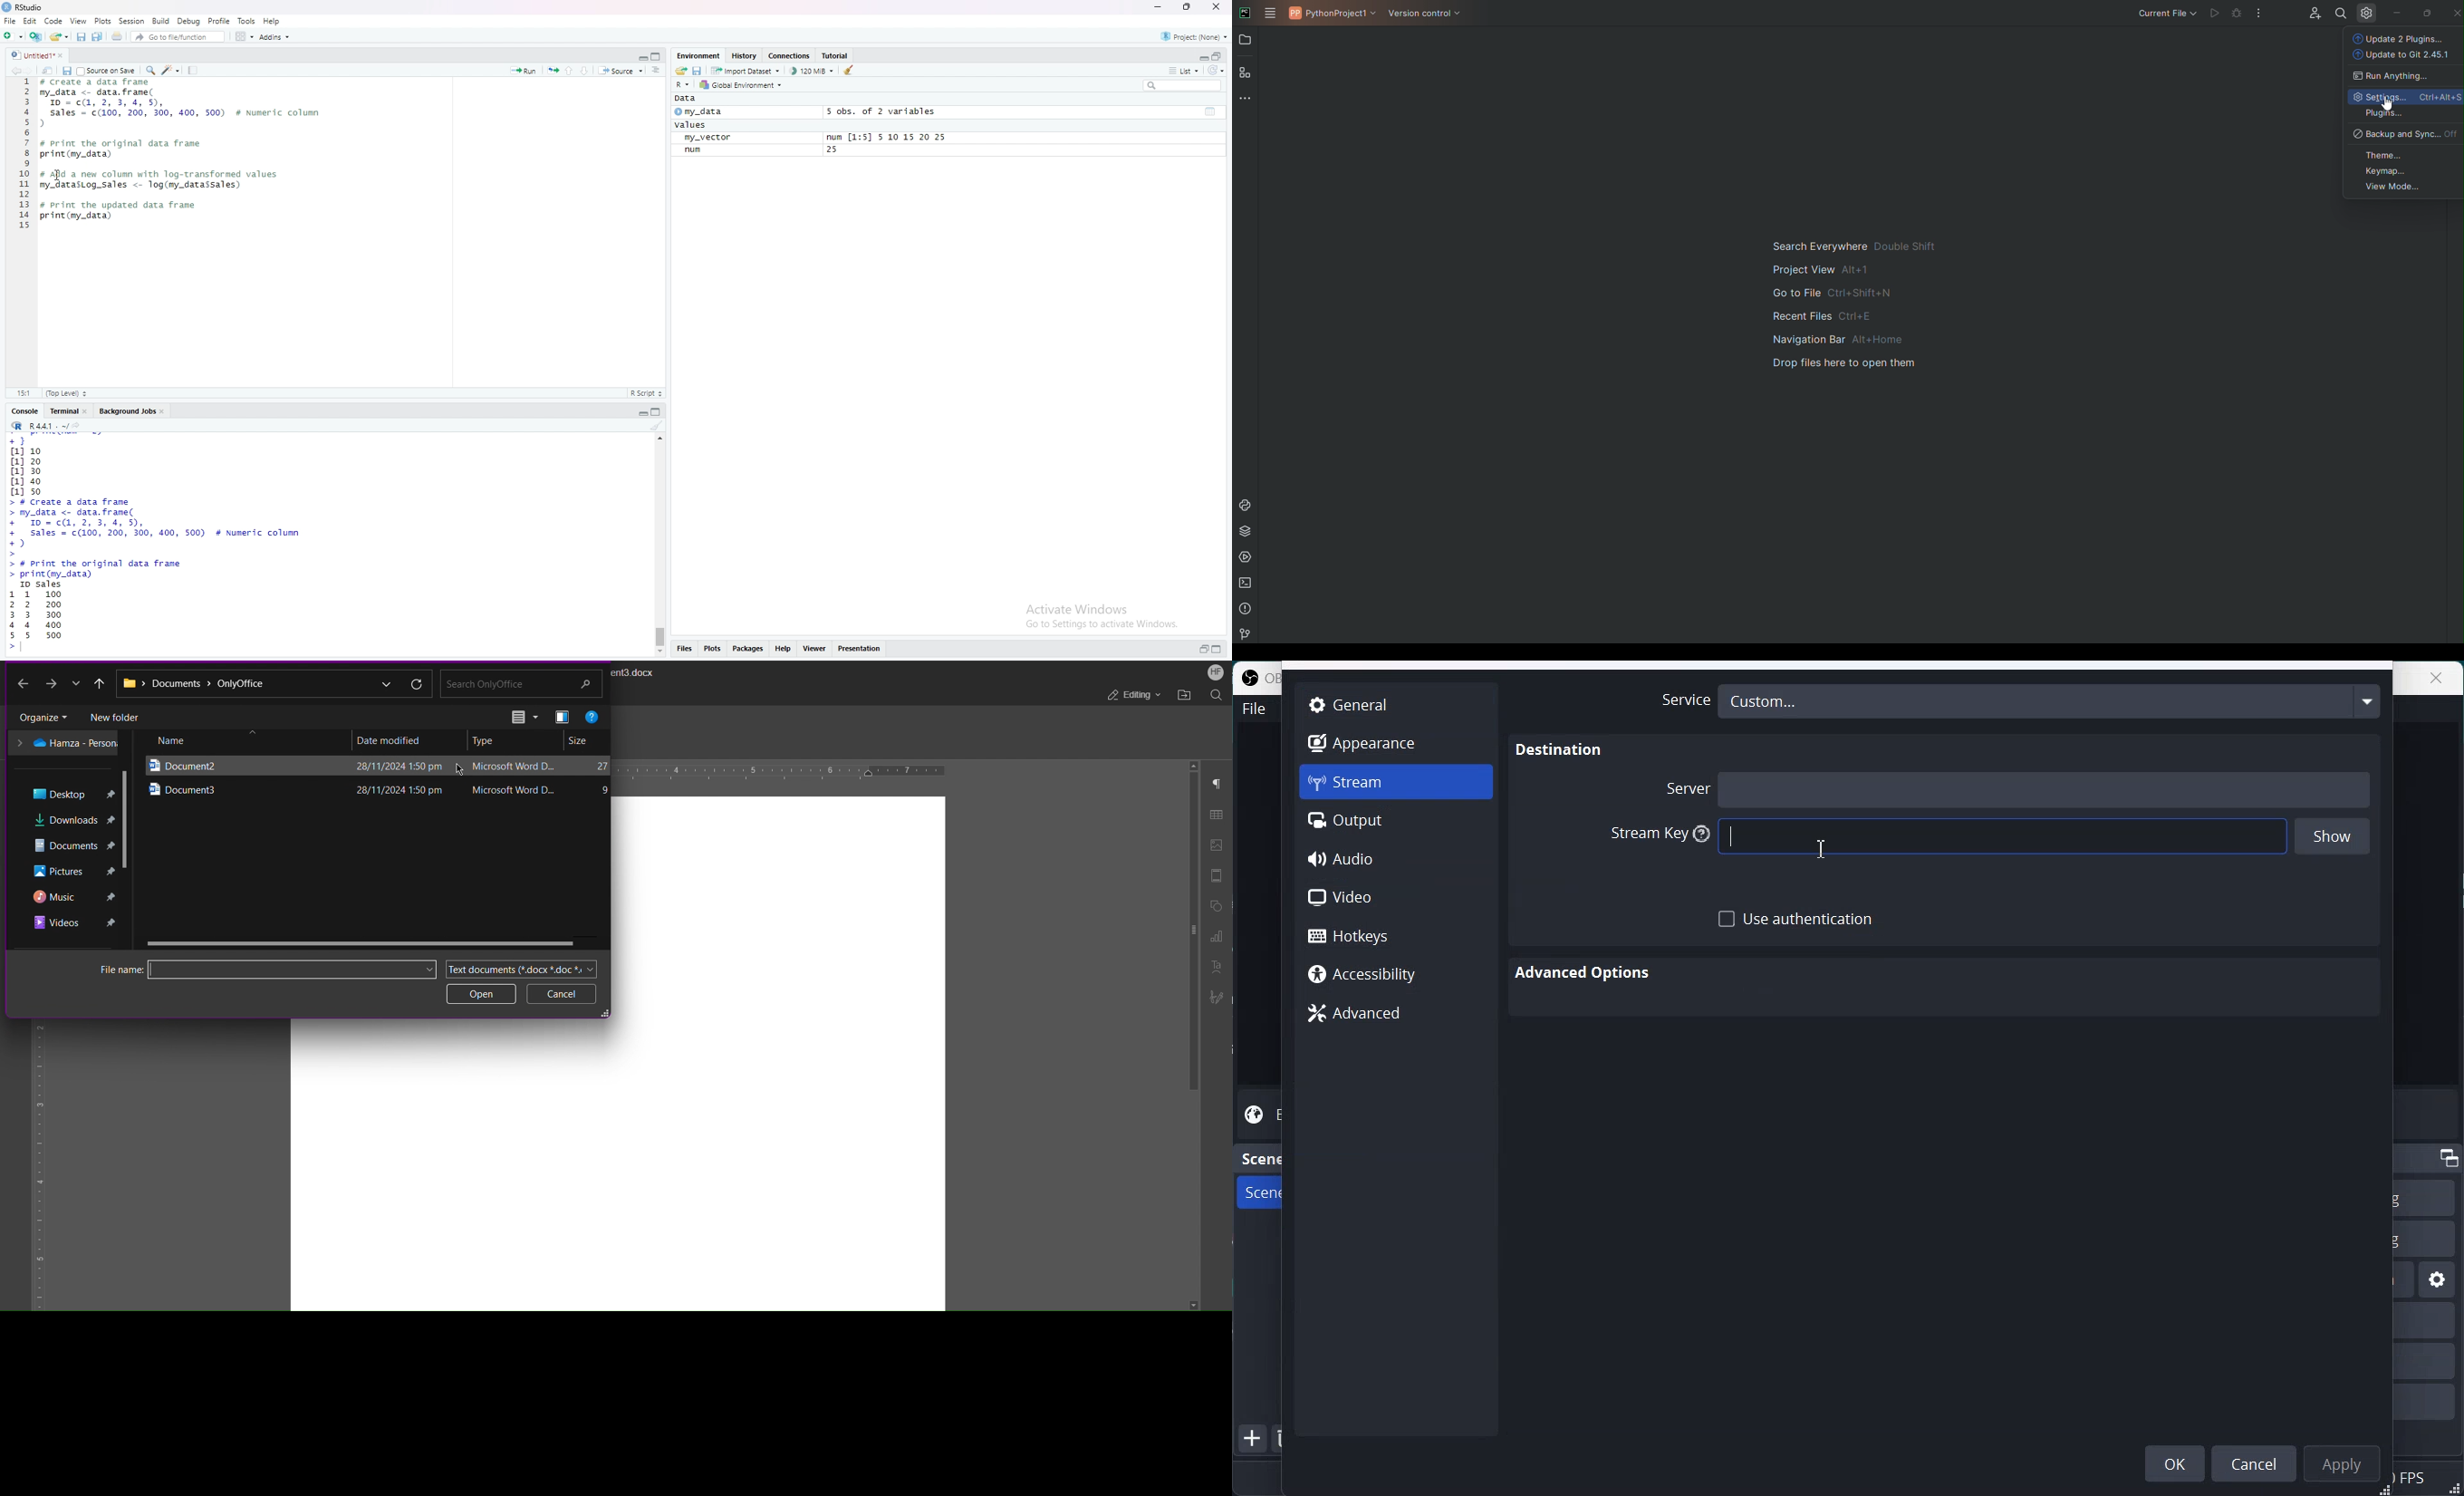 This screenshot has height=1512, width=2464. Describe the element at coordinates (1217, 695) in the screenshot. I see `Search` at that location.